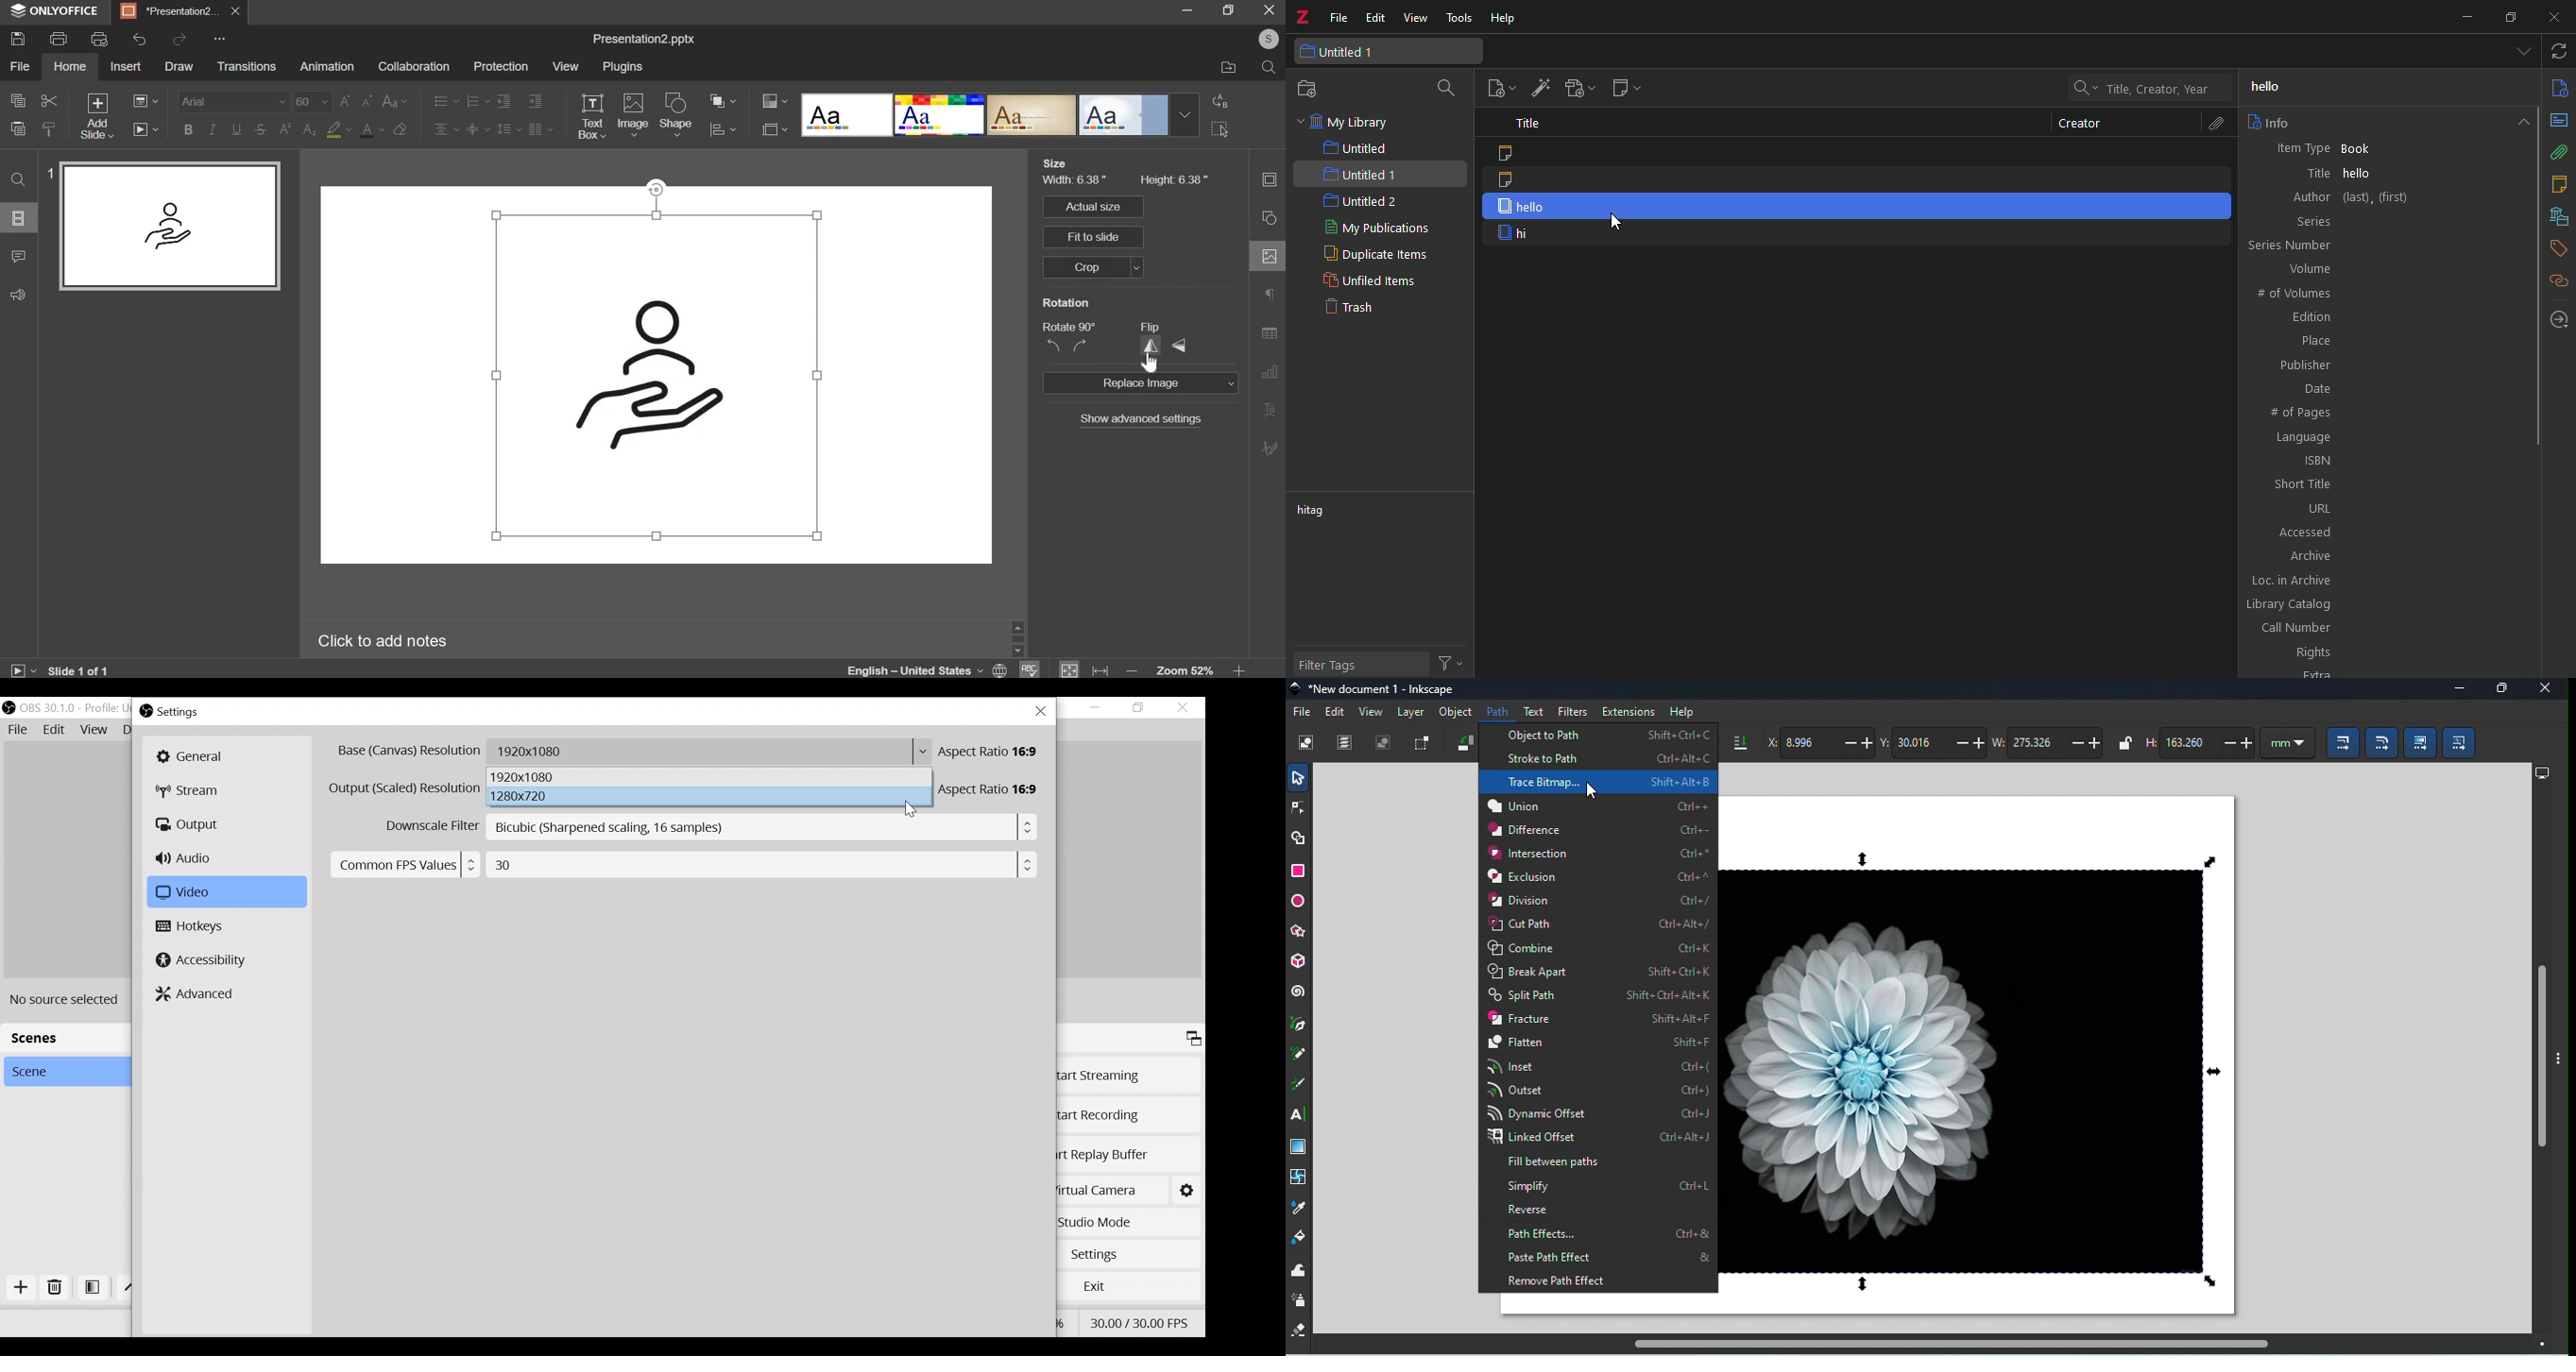  I want to click on slide settings, so click(1270, 180).